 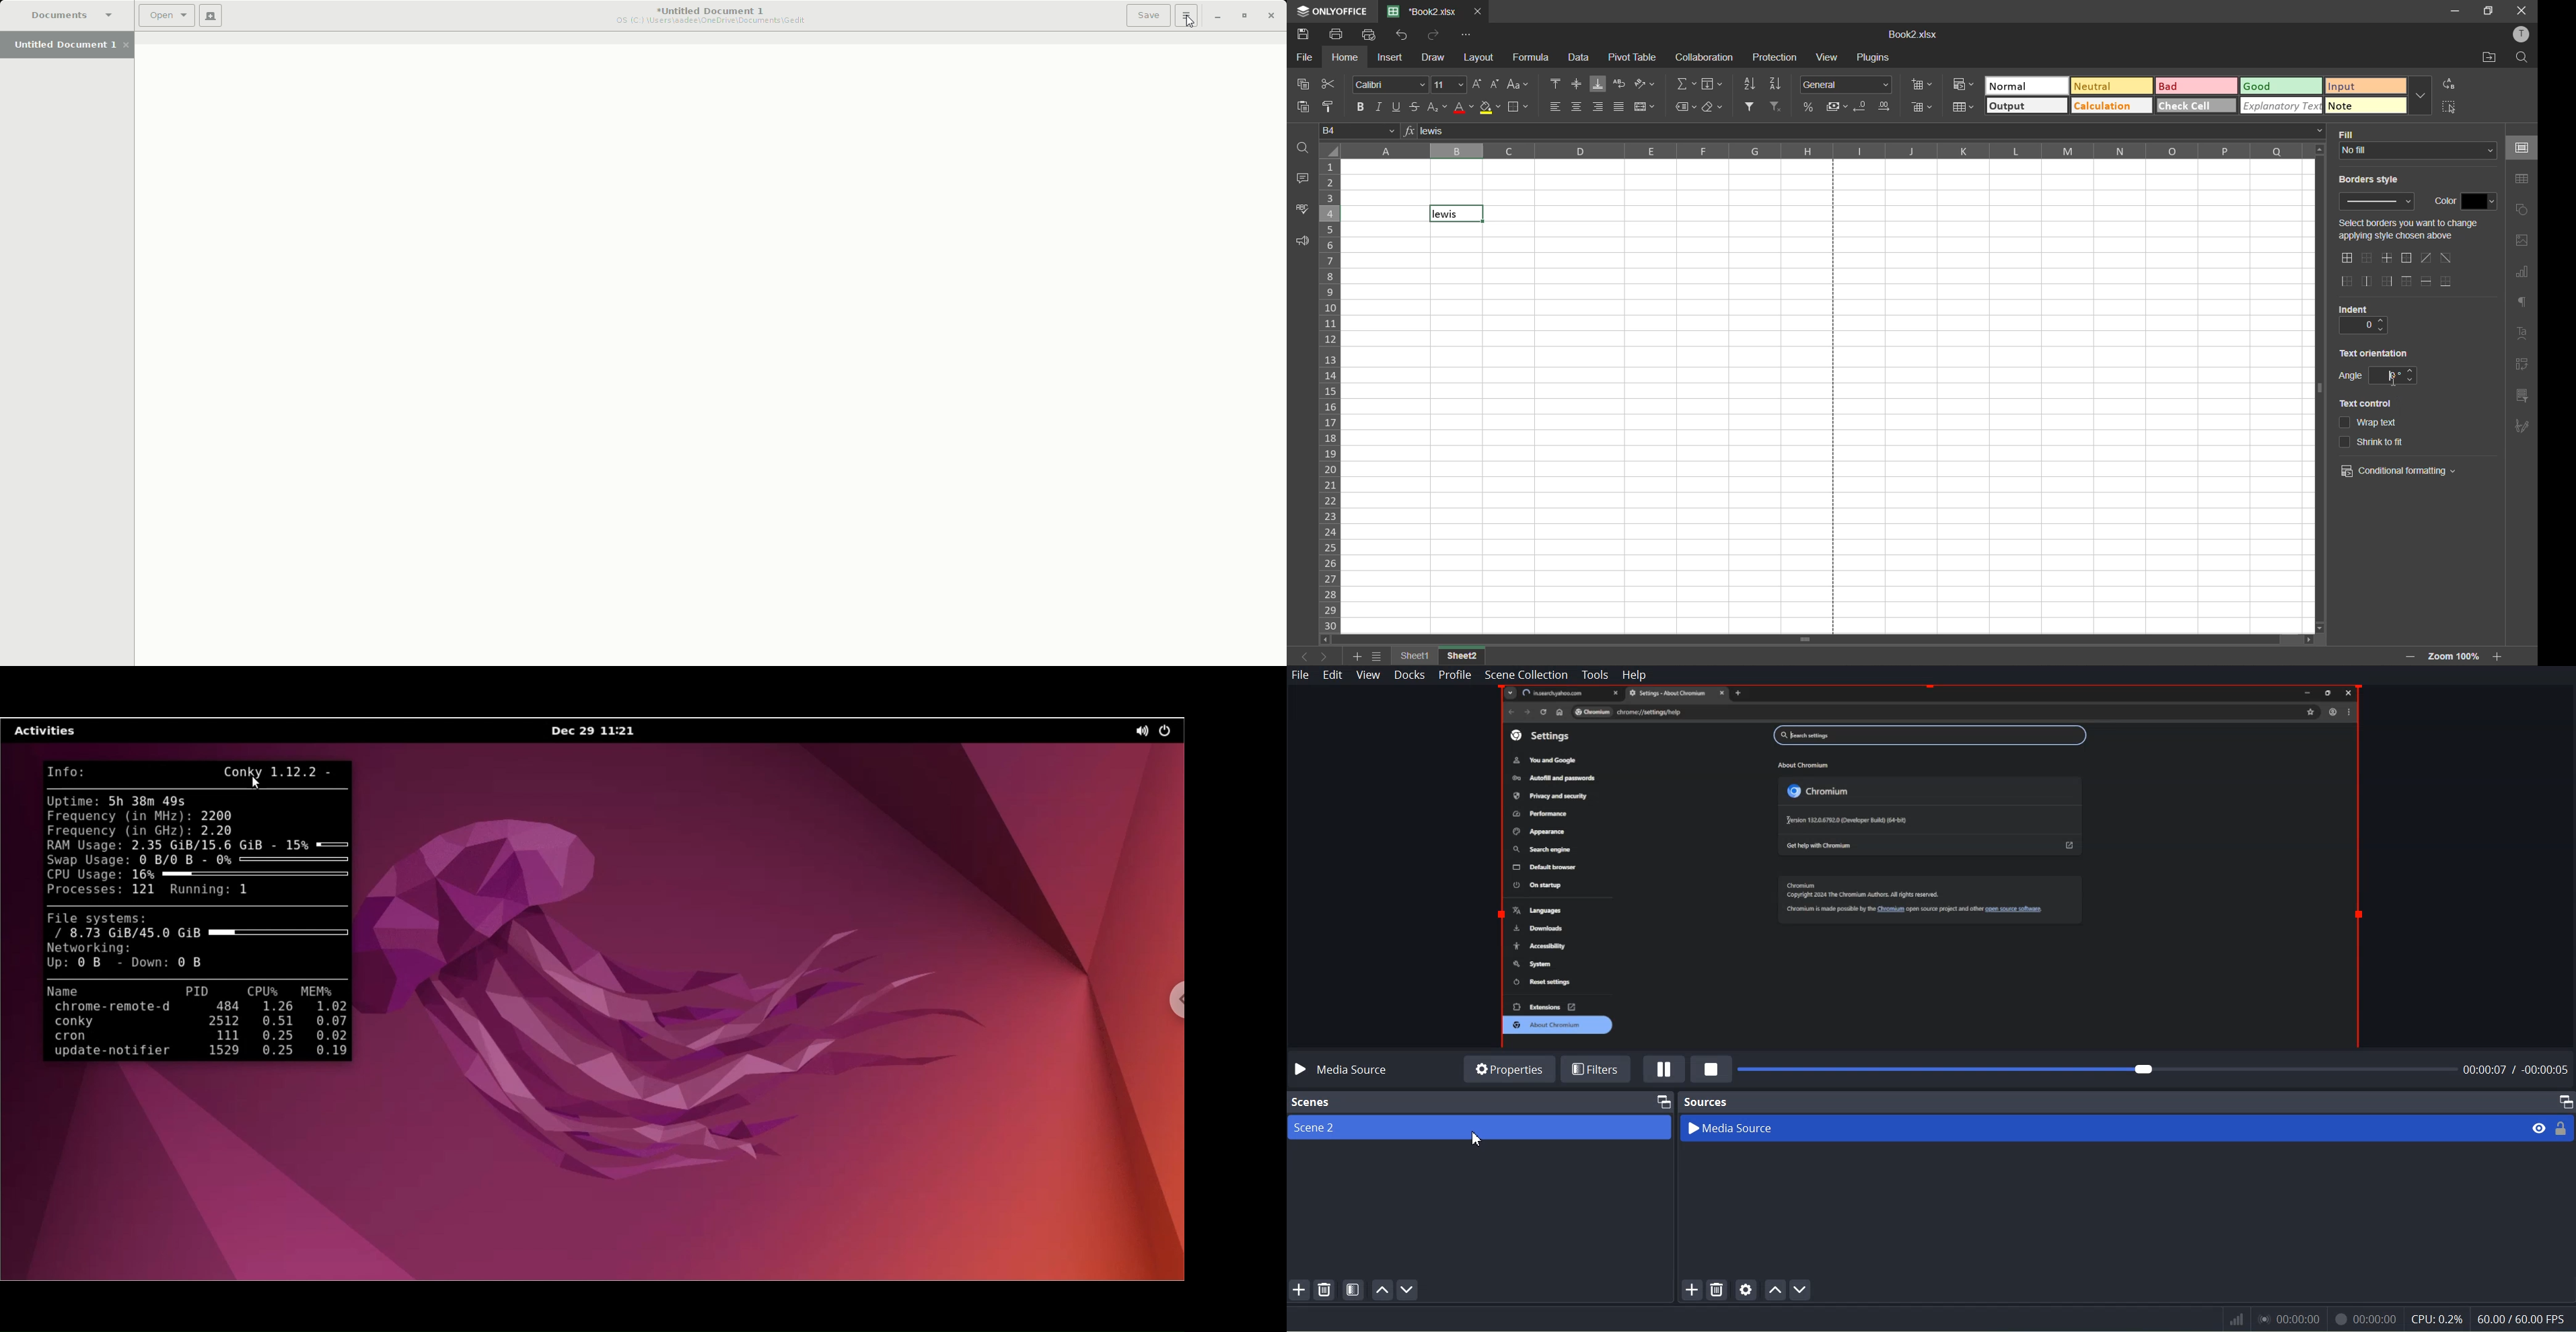 I want to click on only middle border, so click(x=2365, y=280).